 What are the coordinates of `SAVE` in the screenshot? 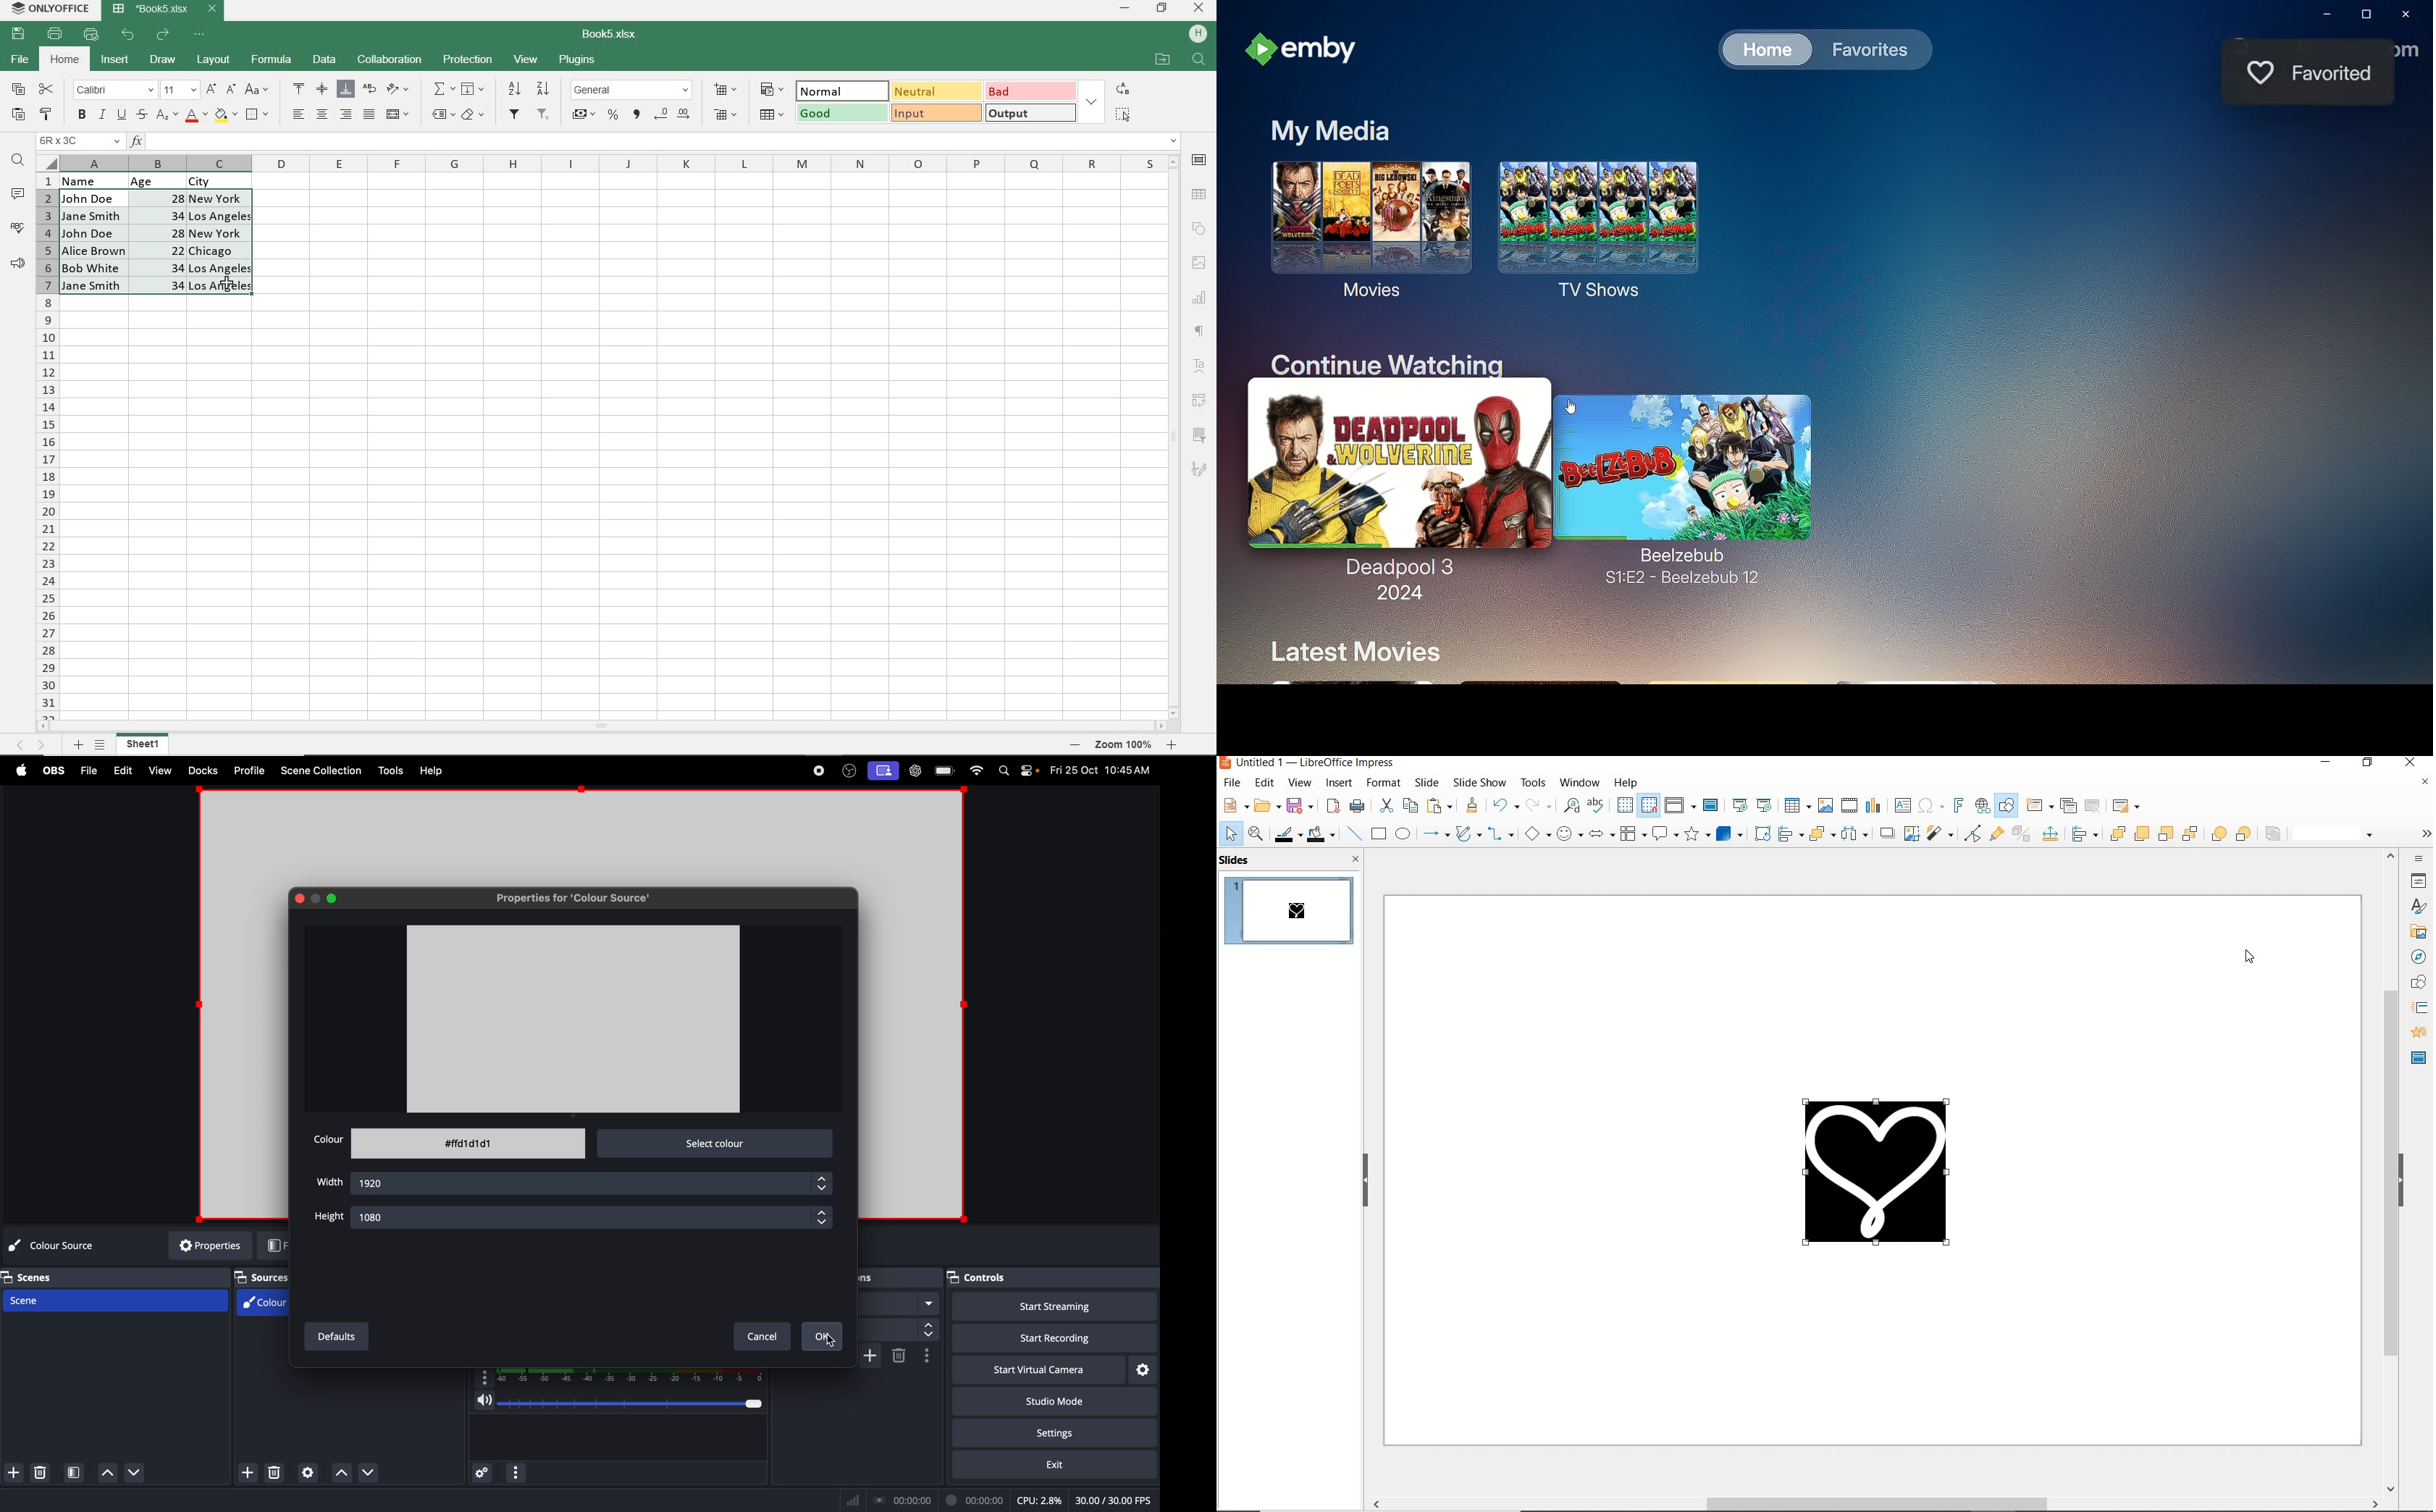 It's located at (20, 33).